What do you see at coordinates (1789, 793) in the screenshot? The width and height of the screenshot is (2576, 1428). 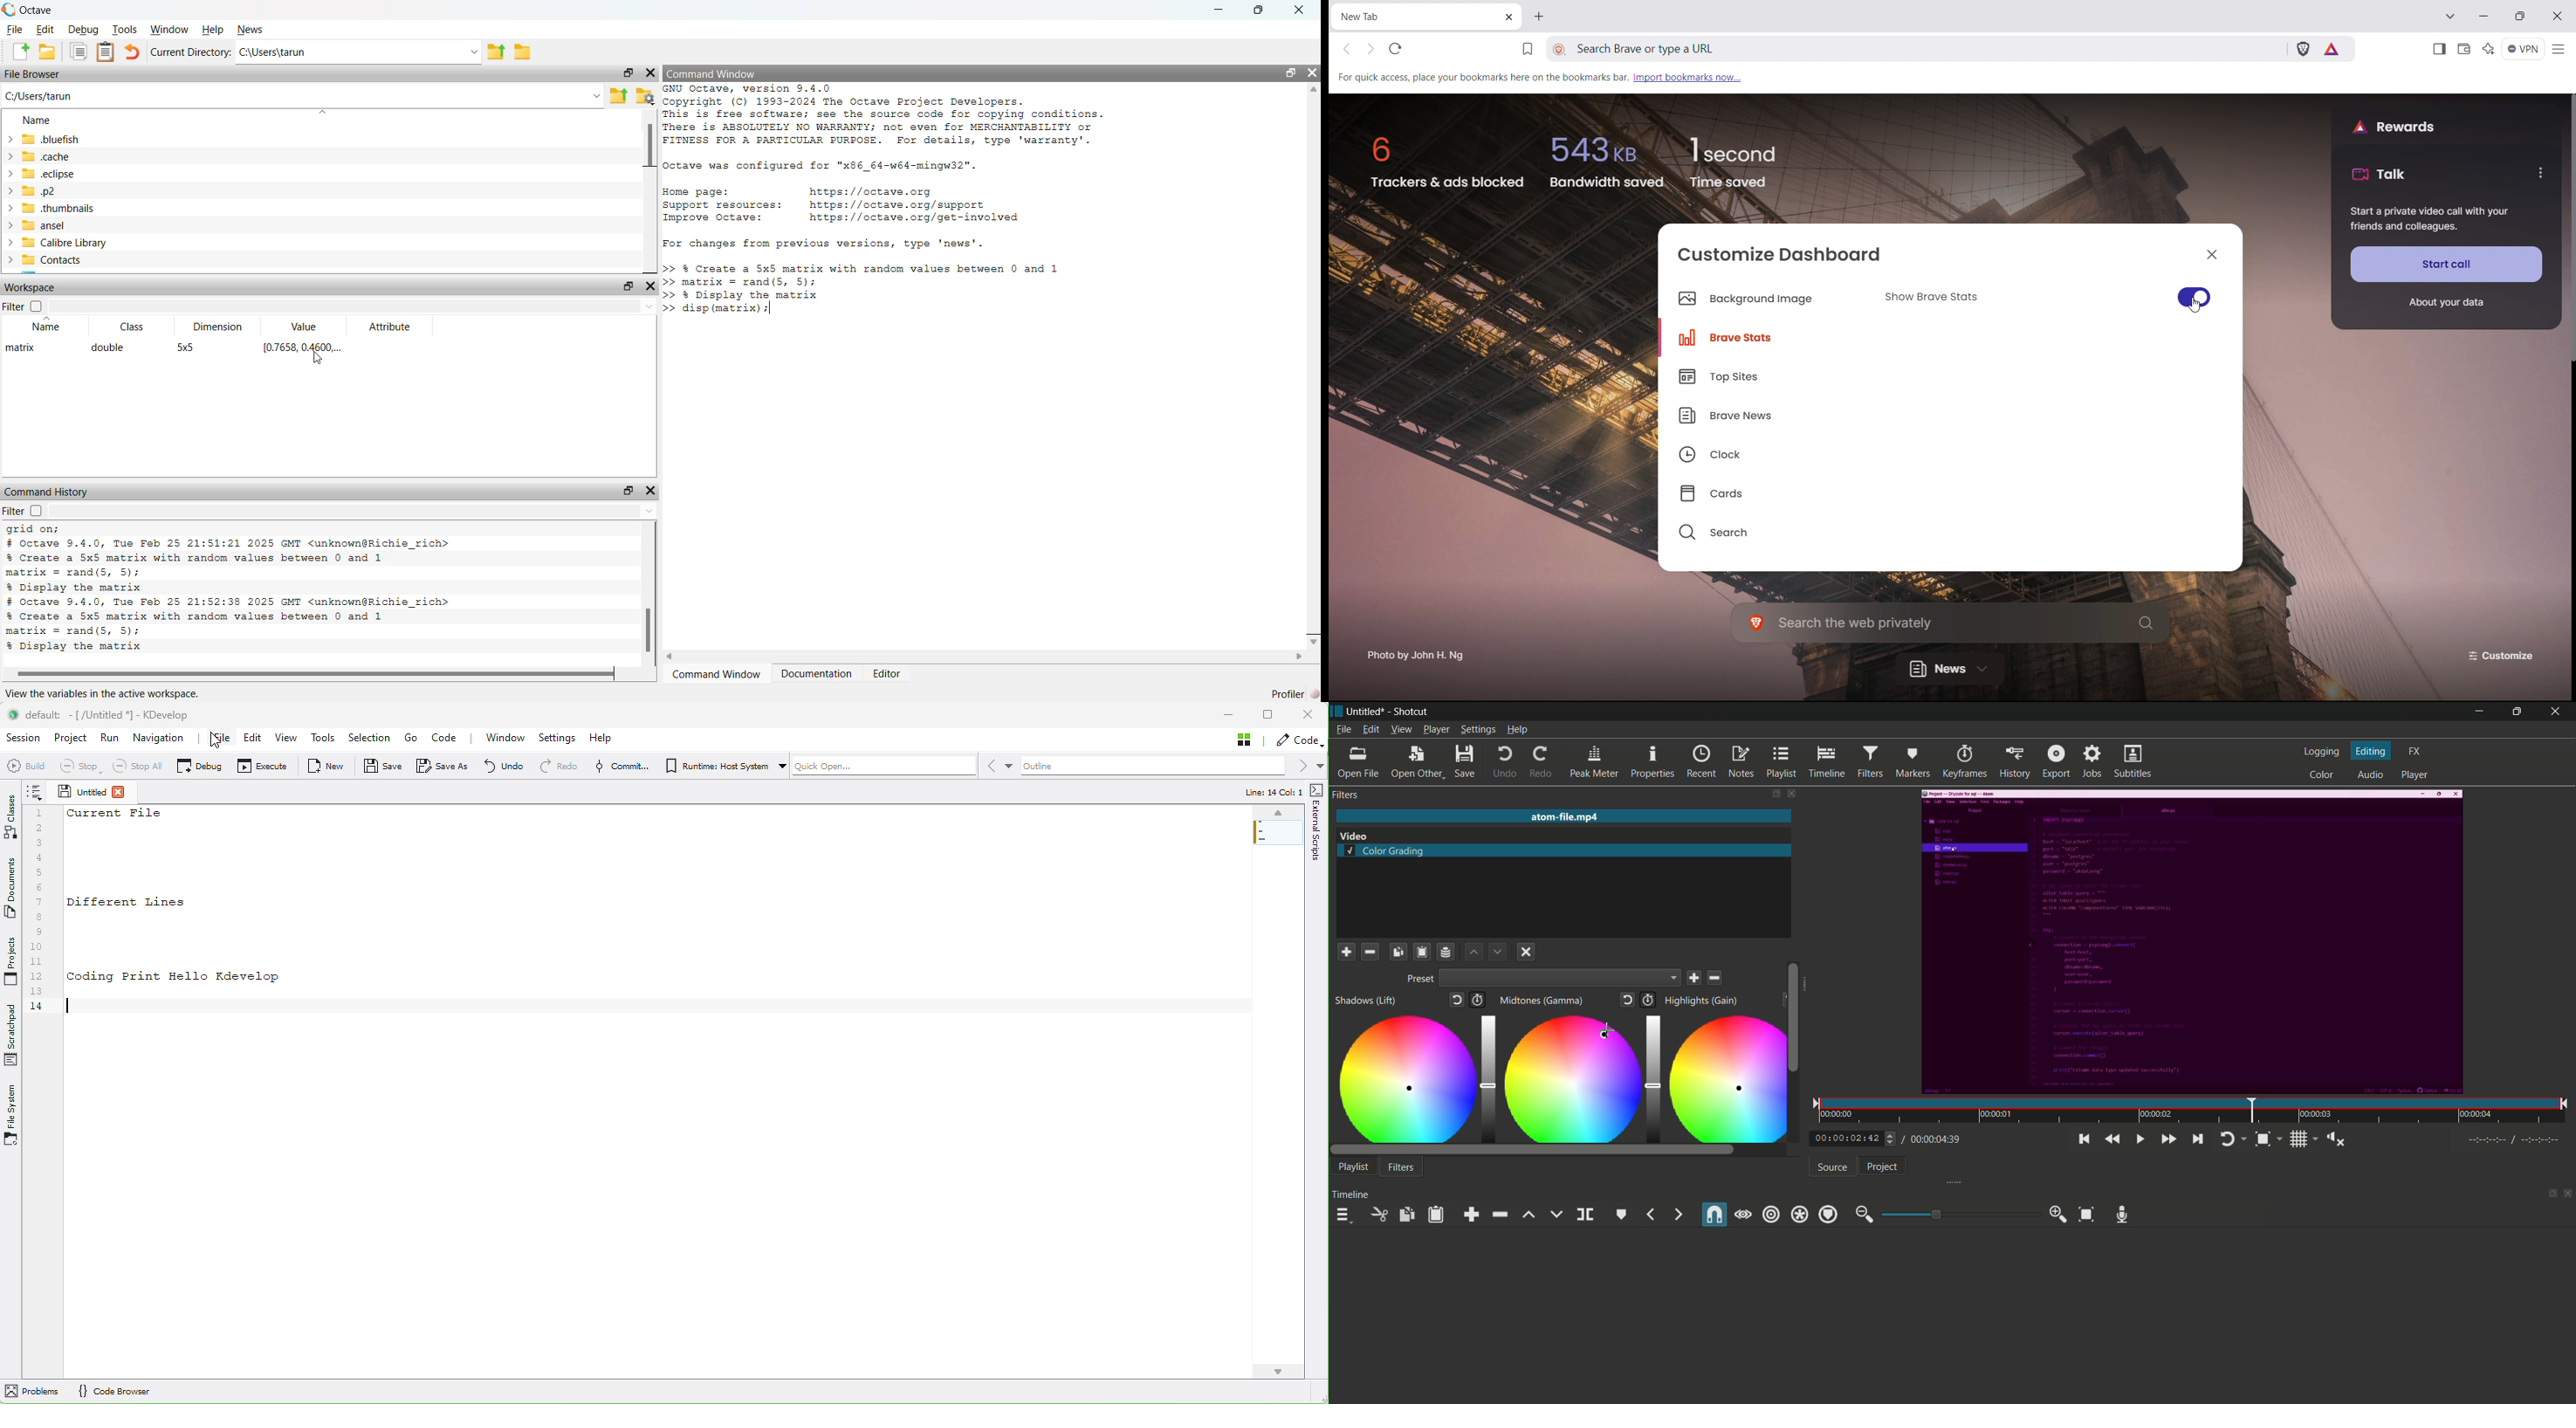 I see `close filter` at bounding box center [1789, 793].